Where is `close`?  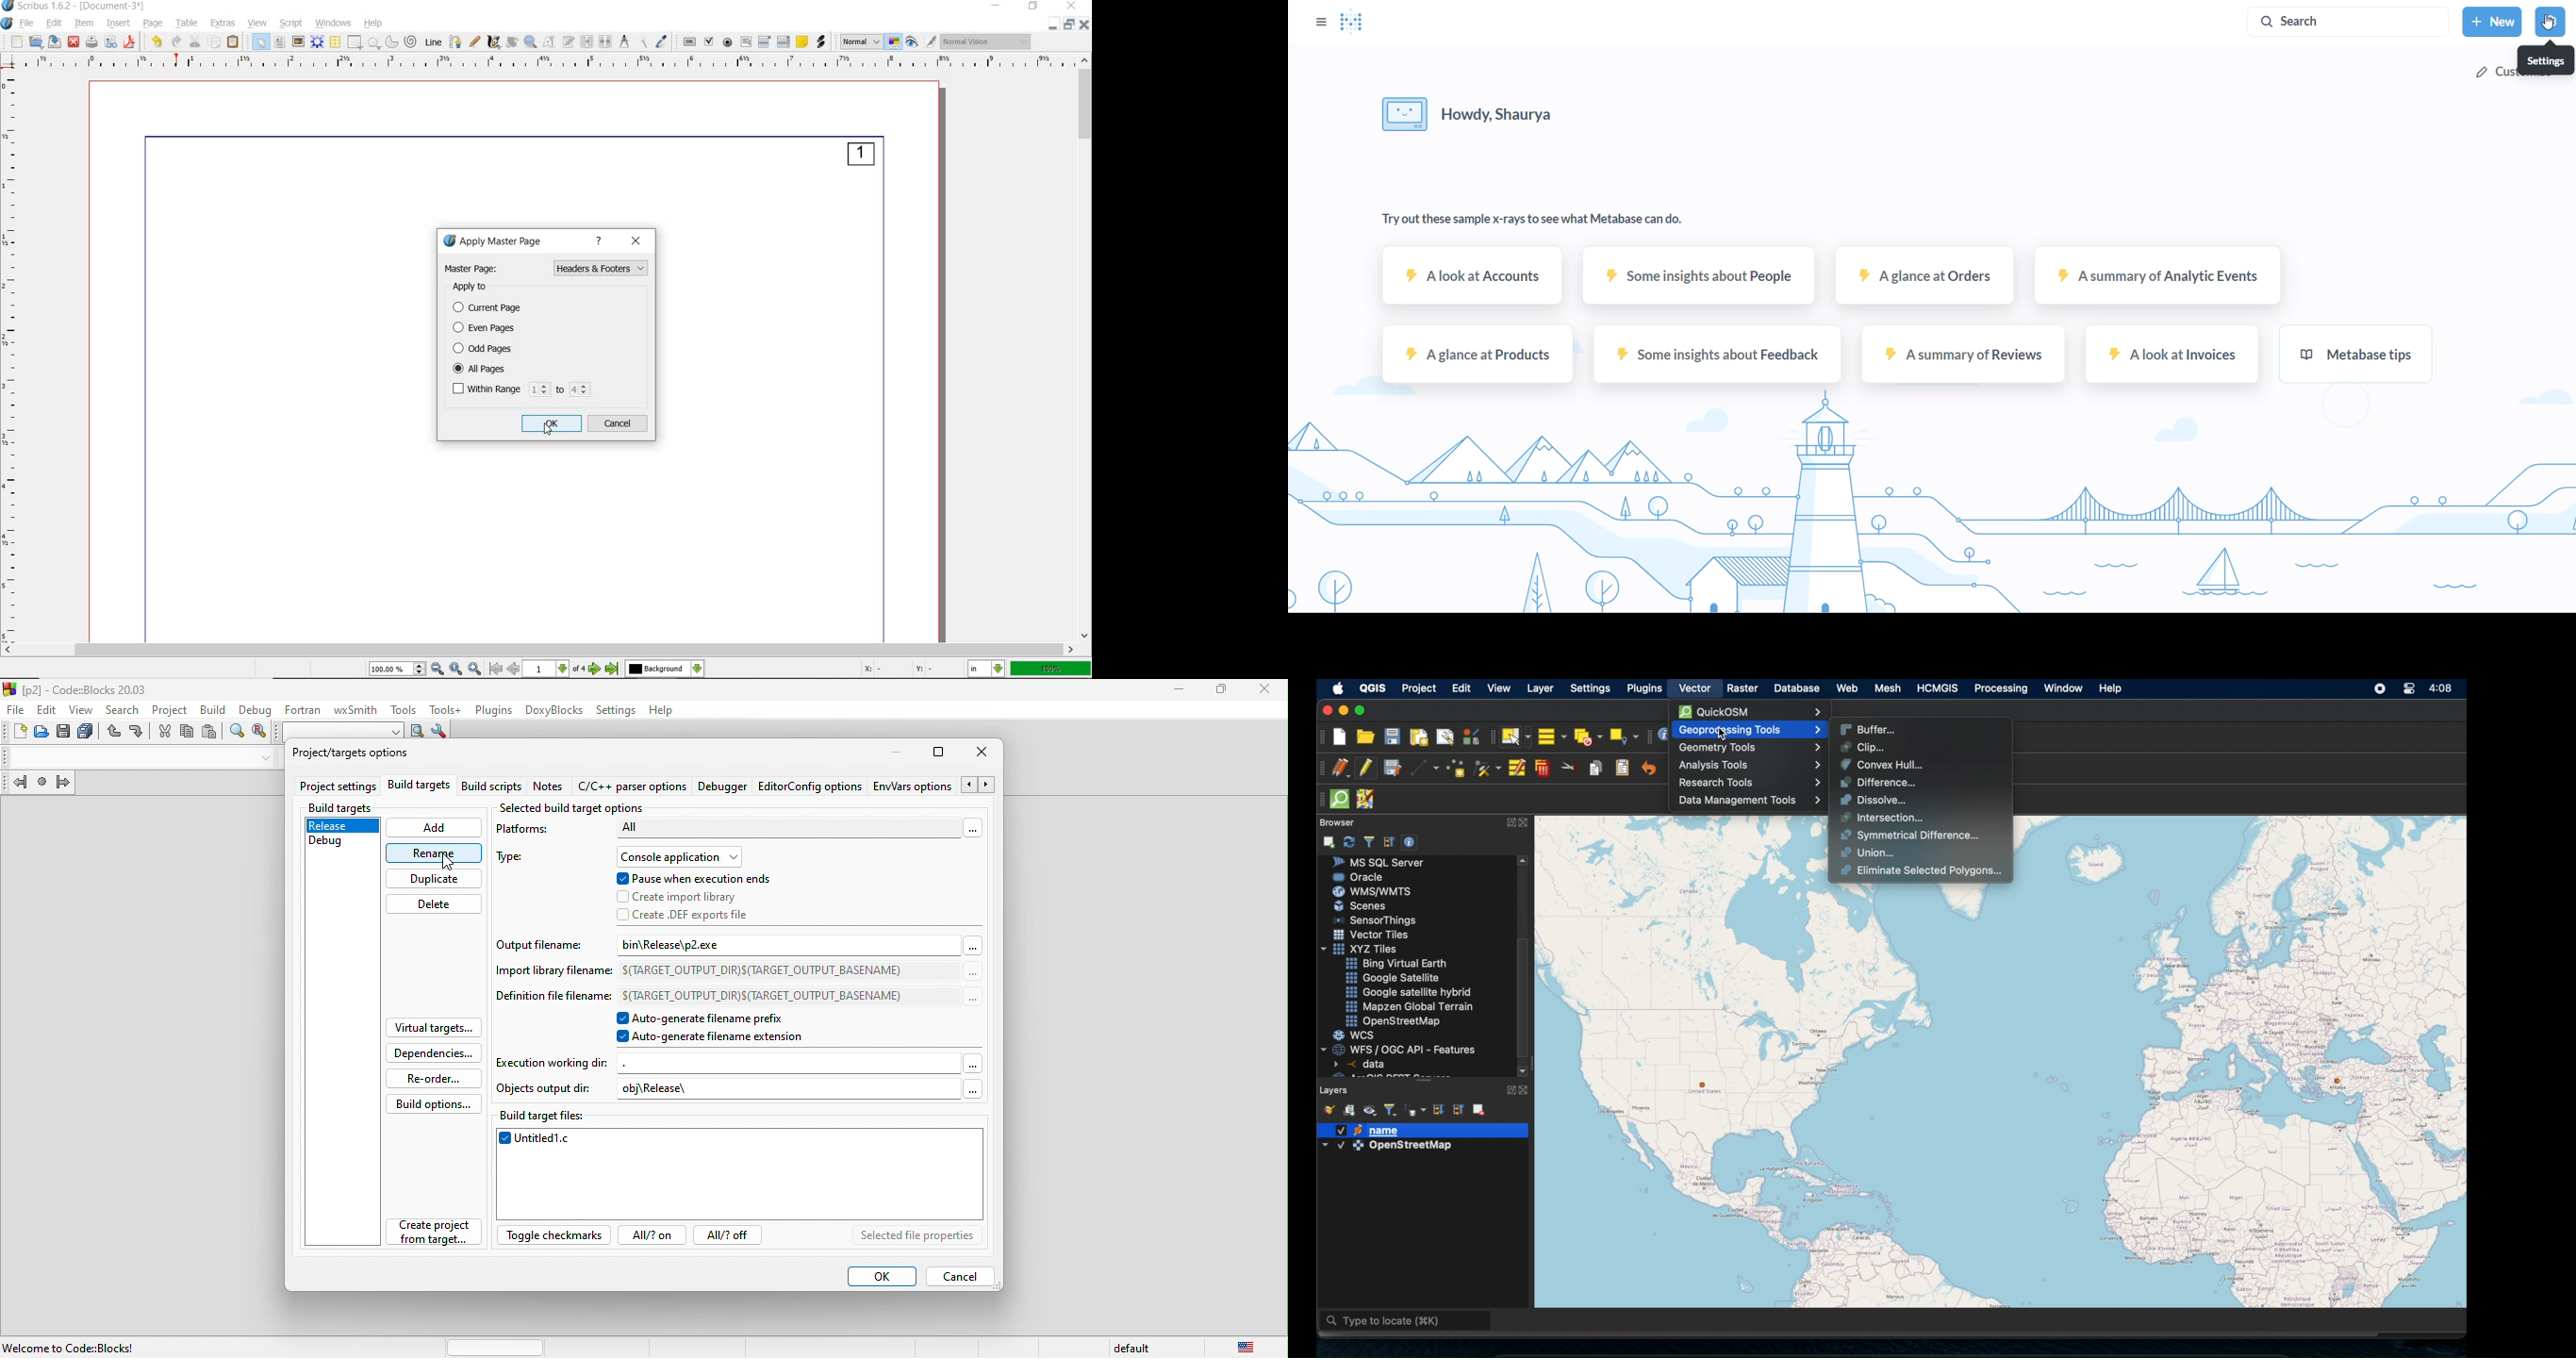
close is located at coordinates (74, 43).